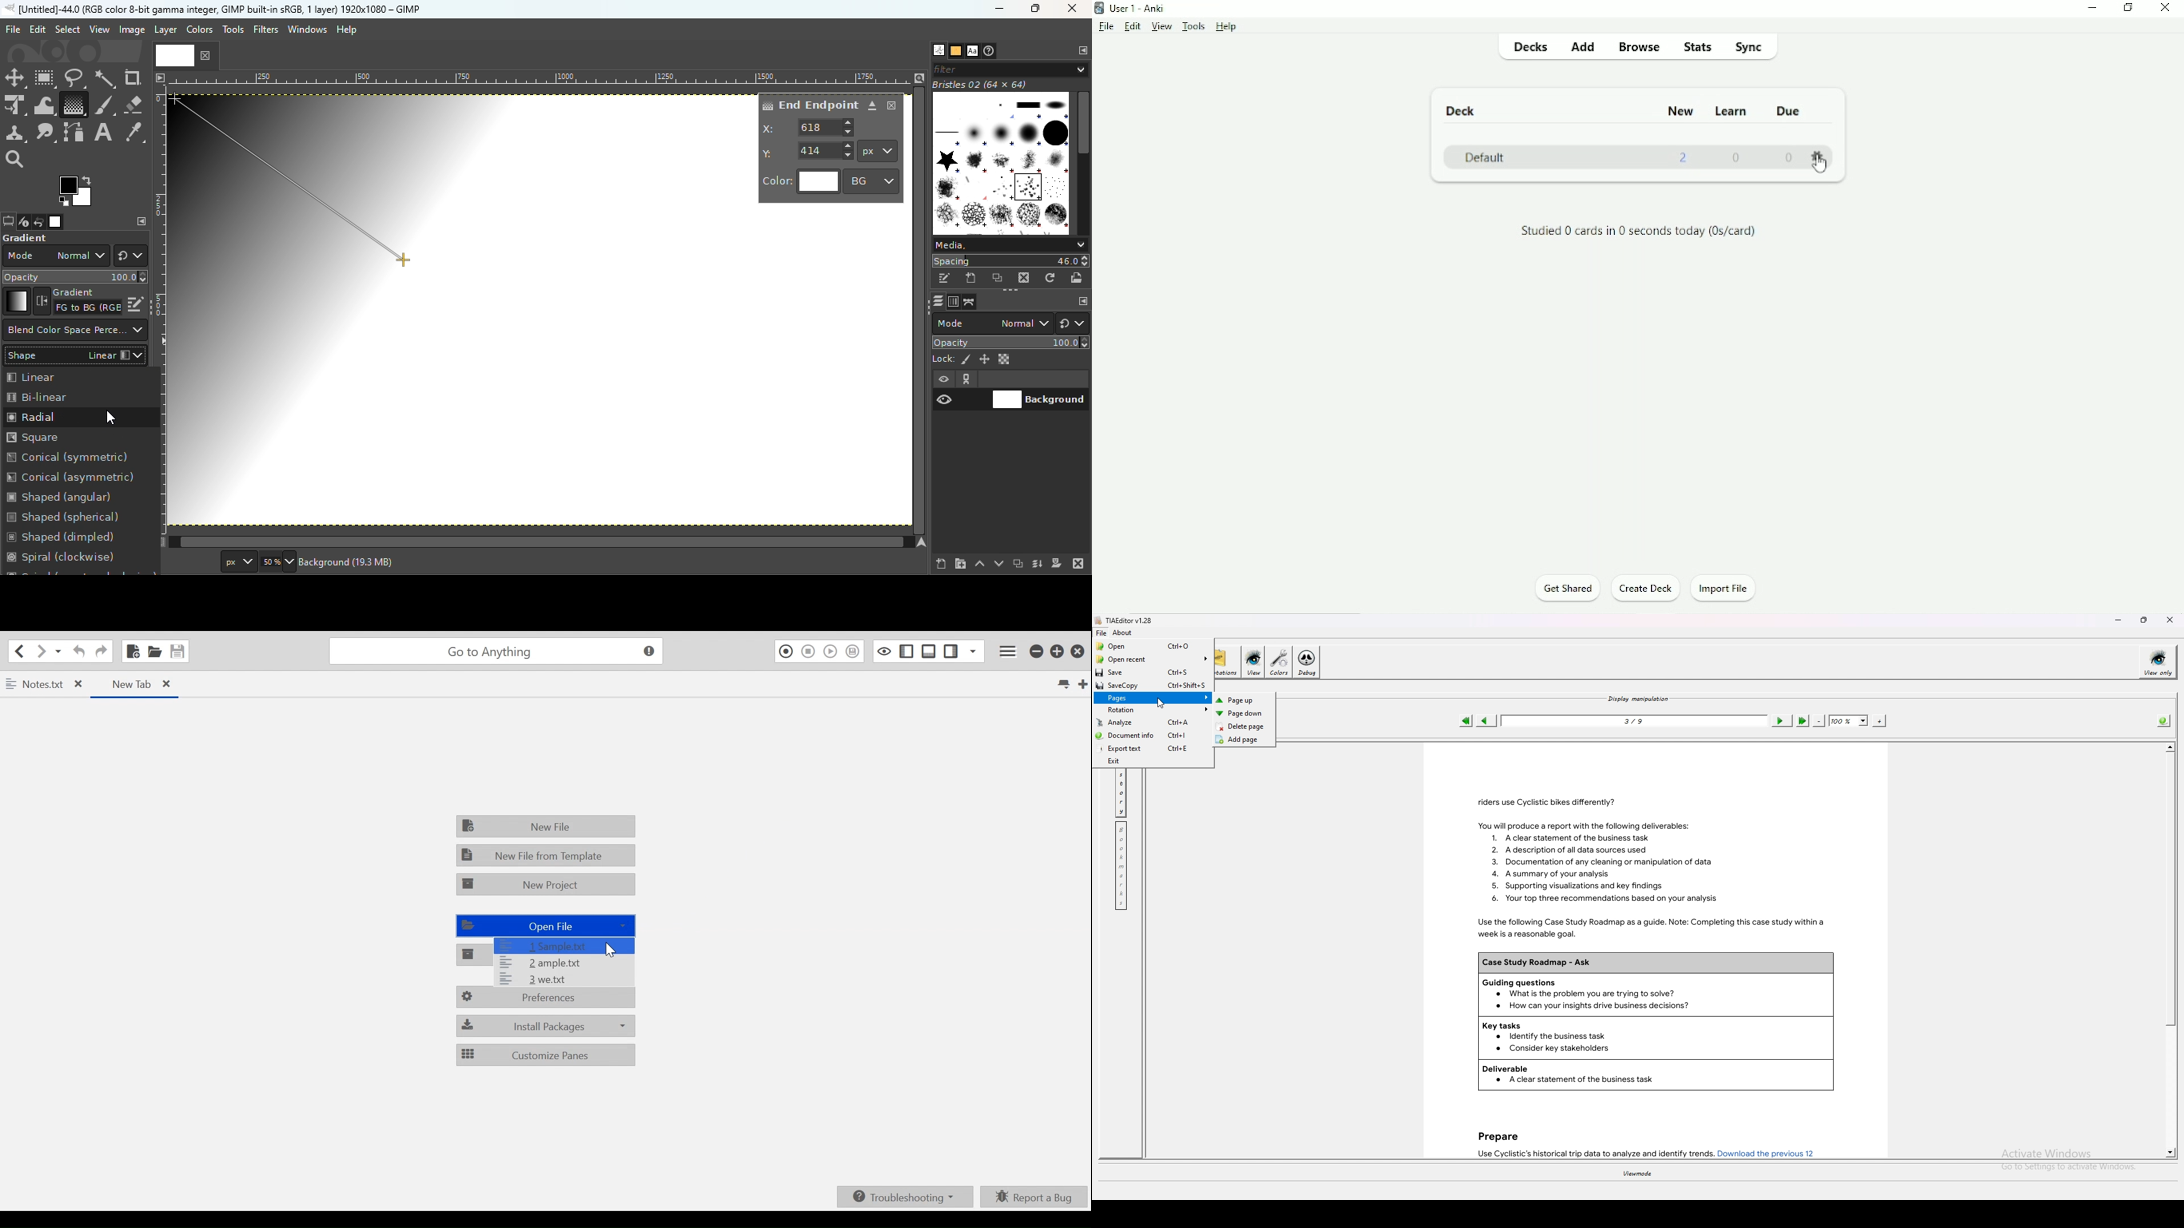  What do you see at coordinates (1819, 156) in the screenshot?
I see `Settings` at bounding box center [1819, 156].